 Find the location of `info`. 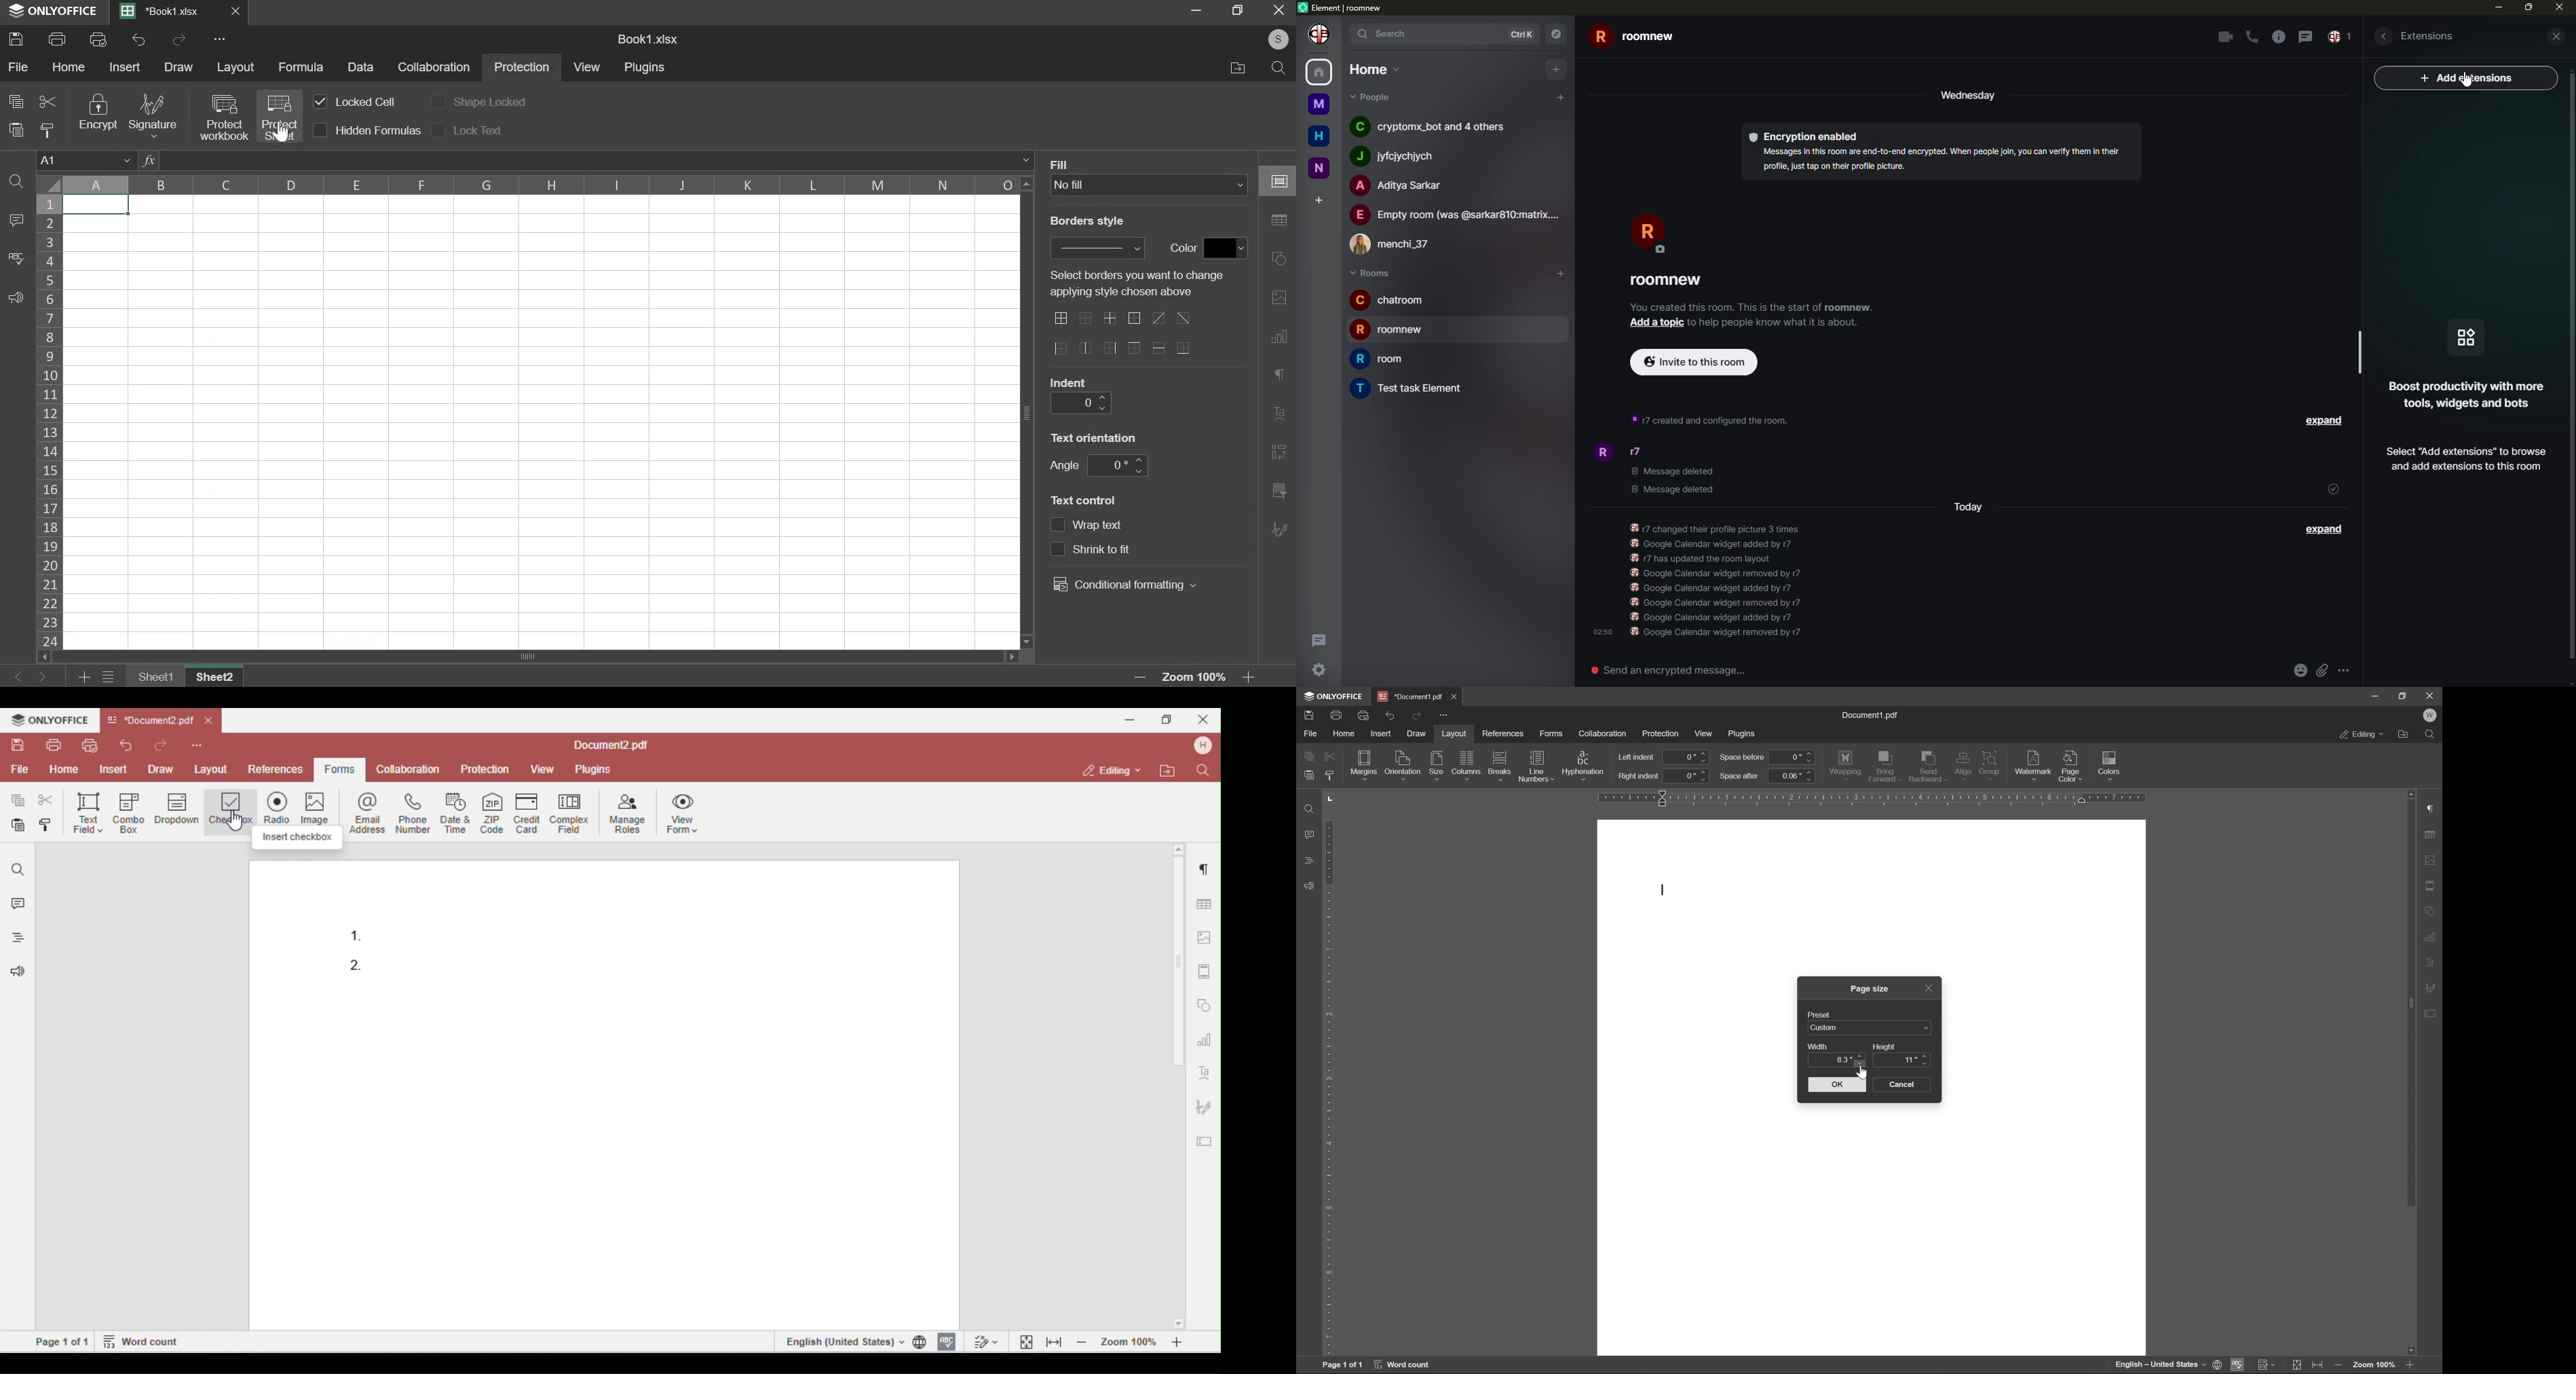

info is located at coordinates (1933, 163).